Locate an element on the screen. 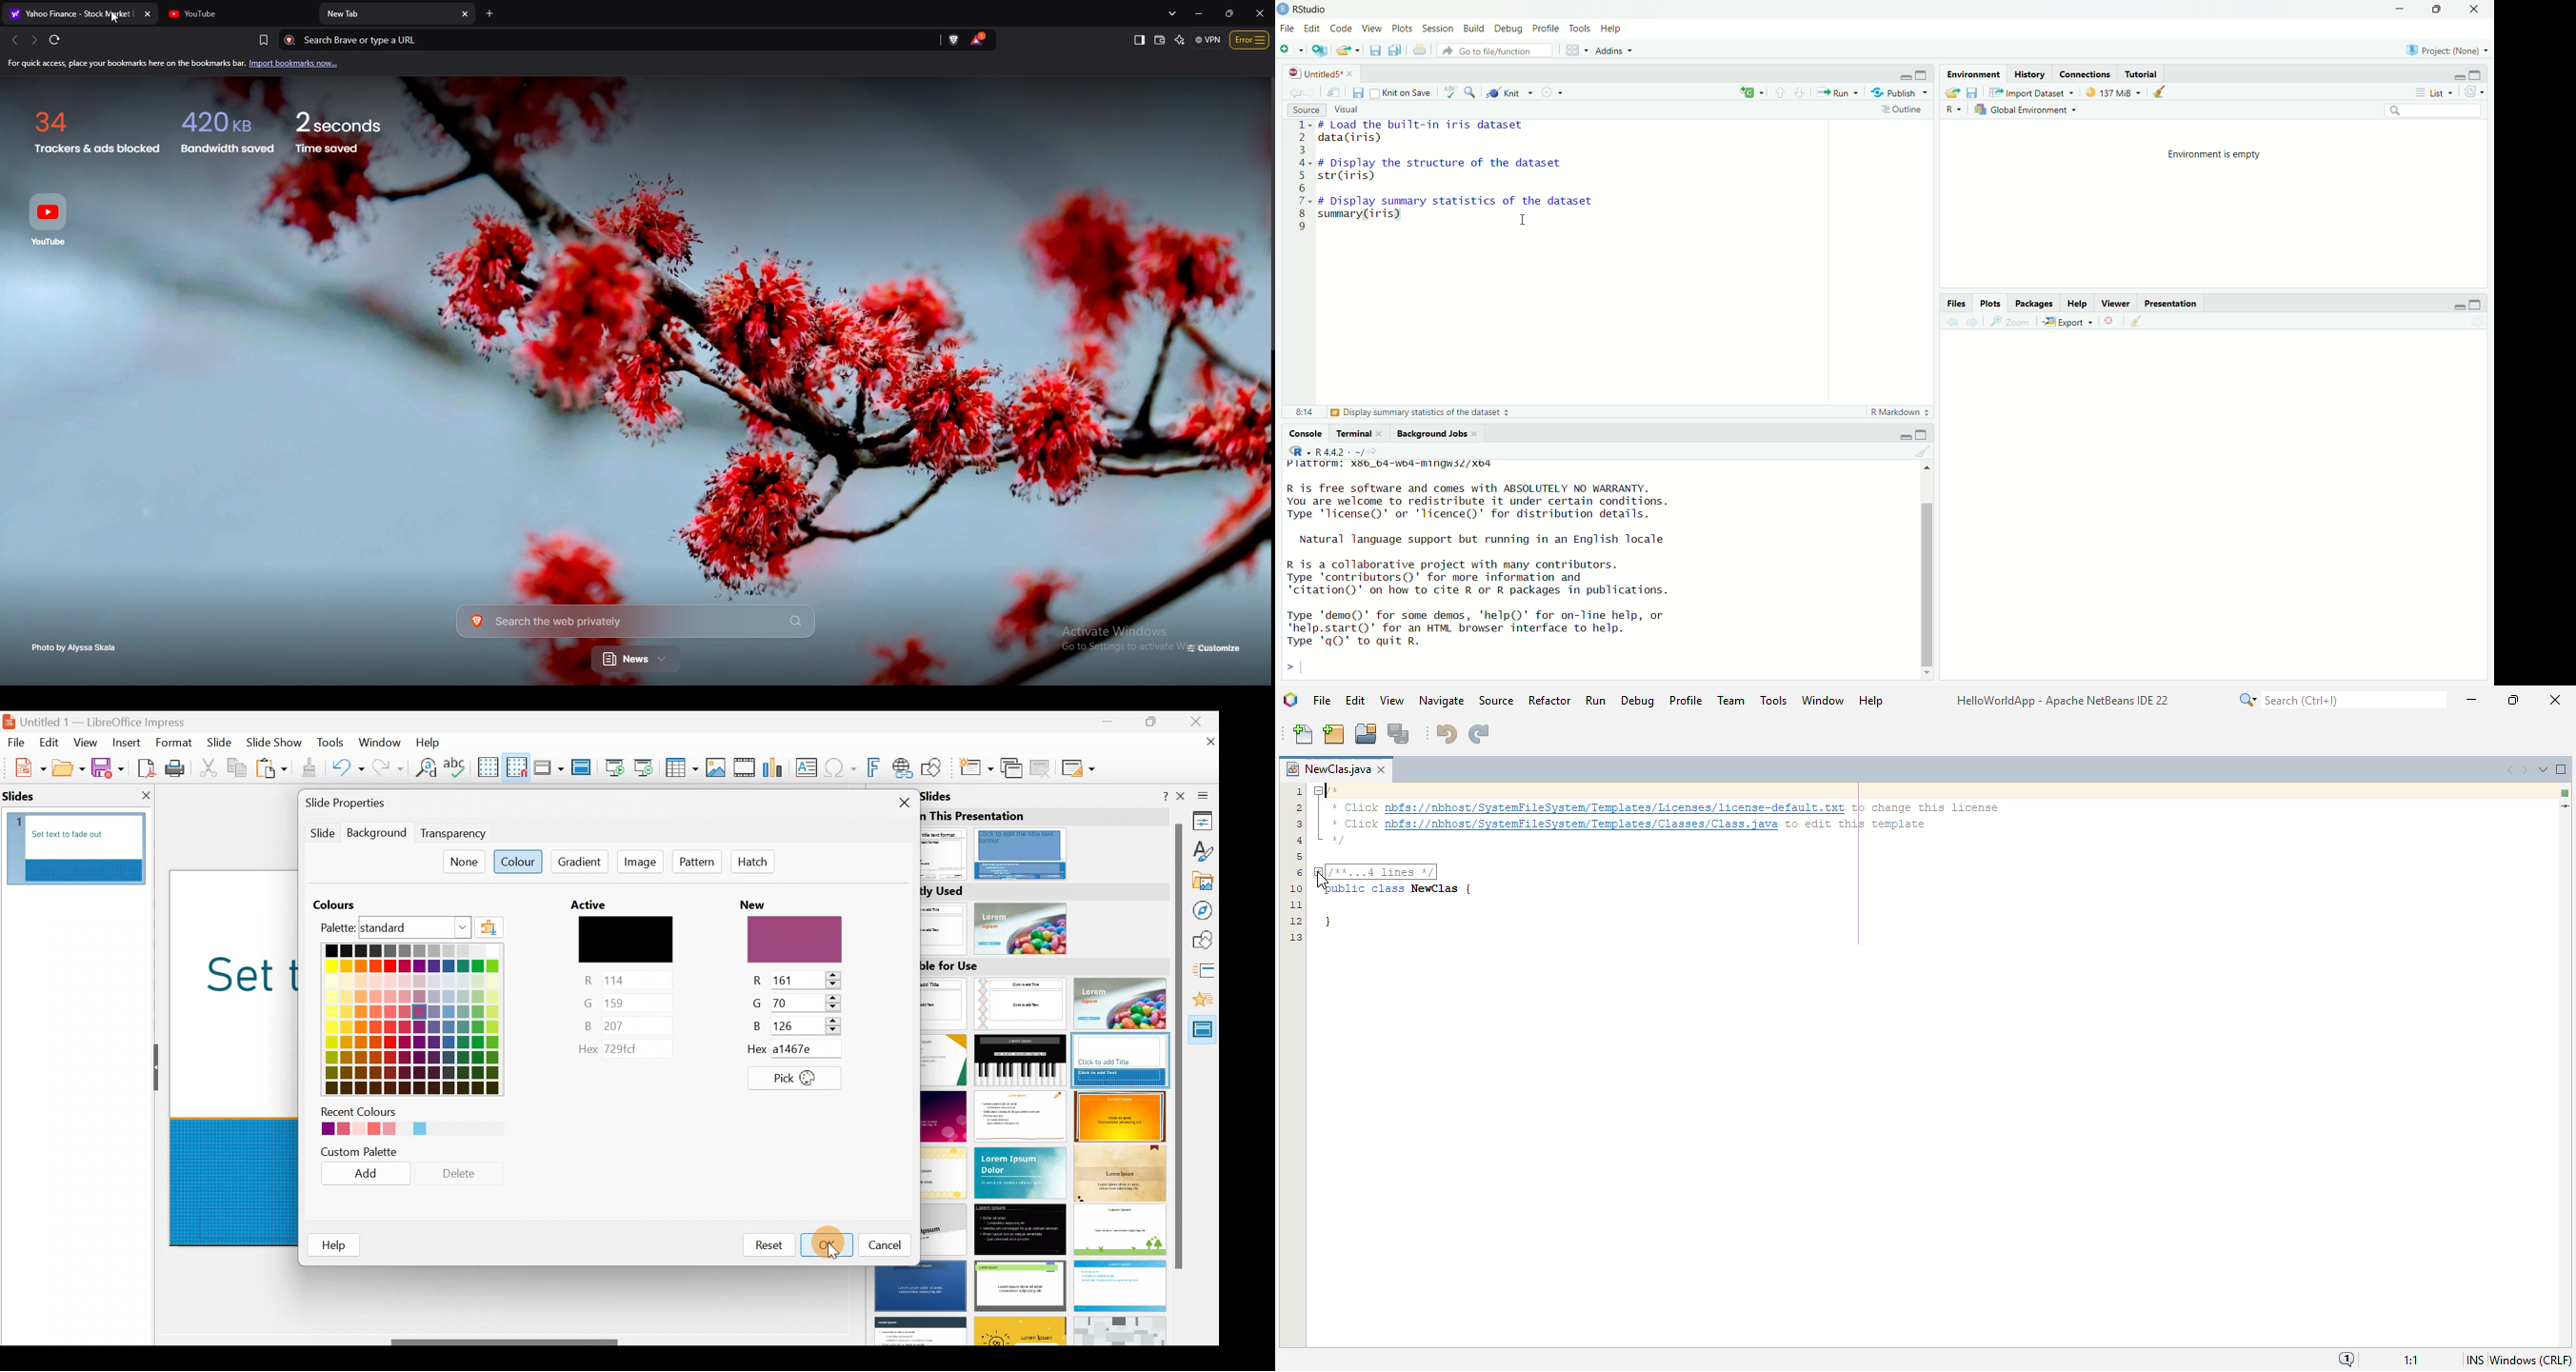 The image size is (2576, 1372). Spell Check is located at coordinates (1450, 93).